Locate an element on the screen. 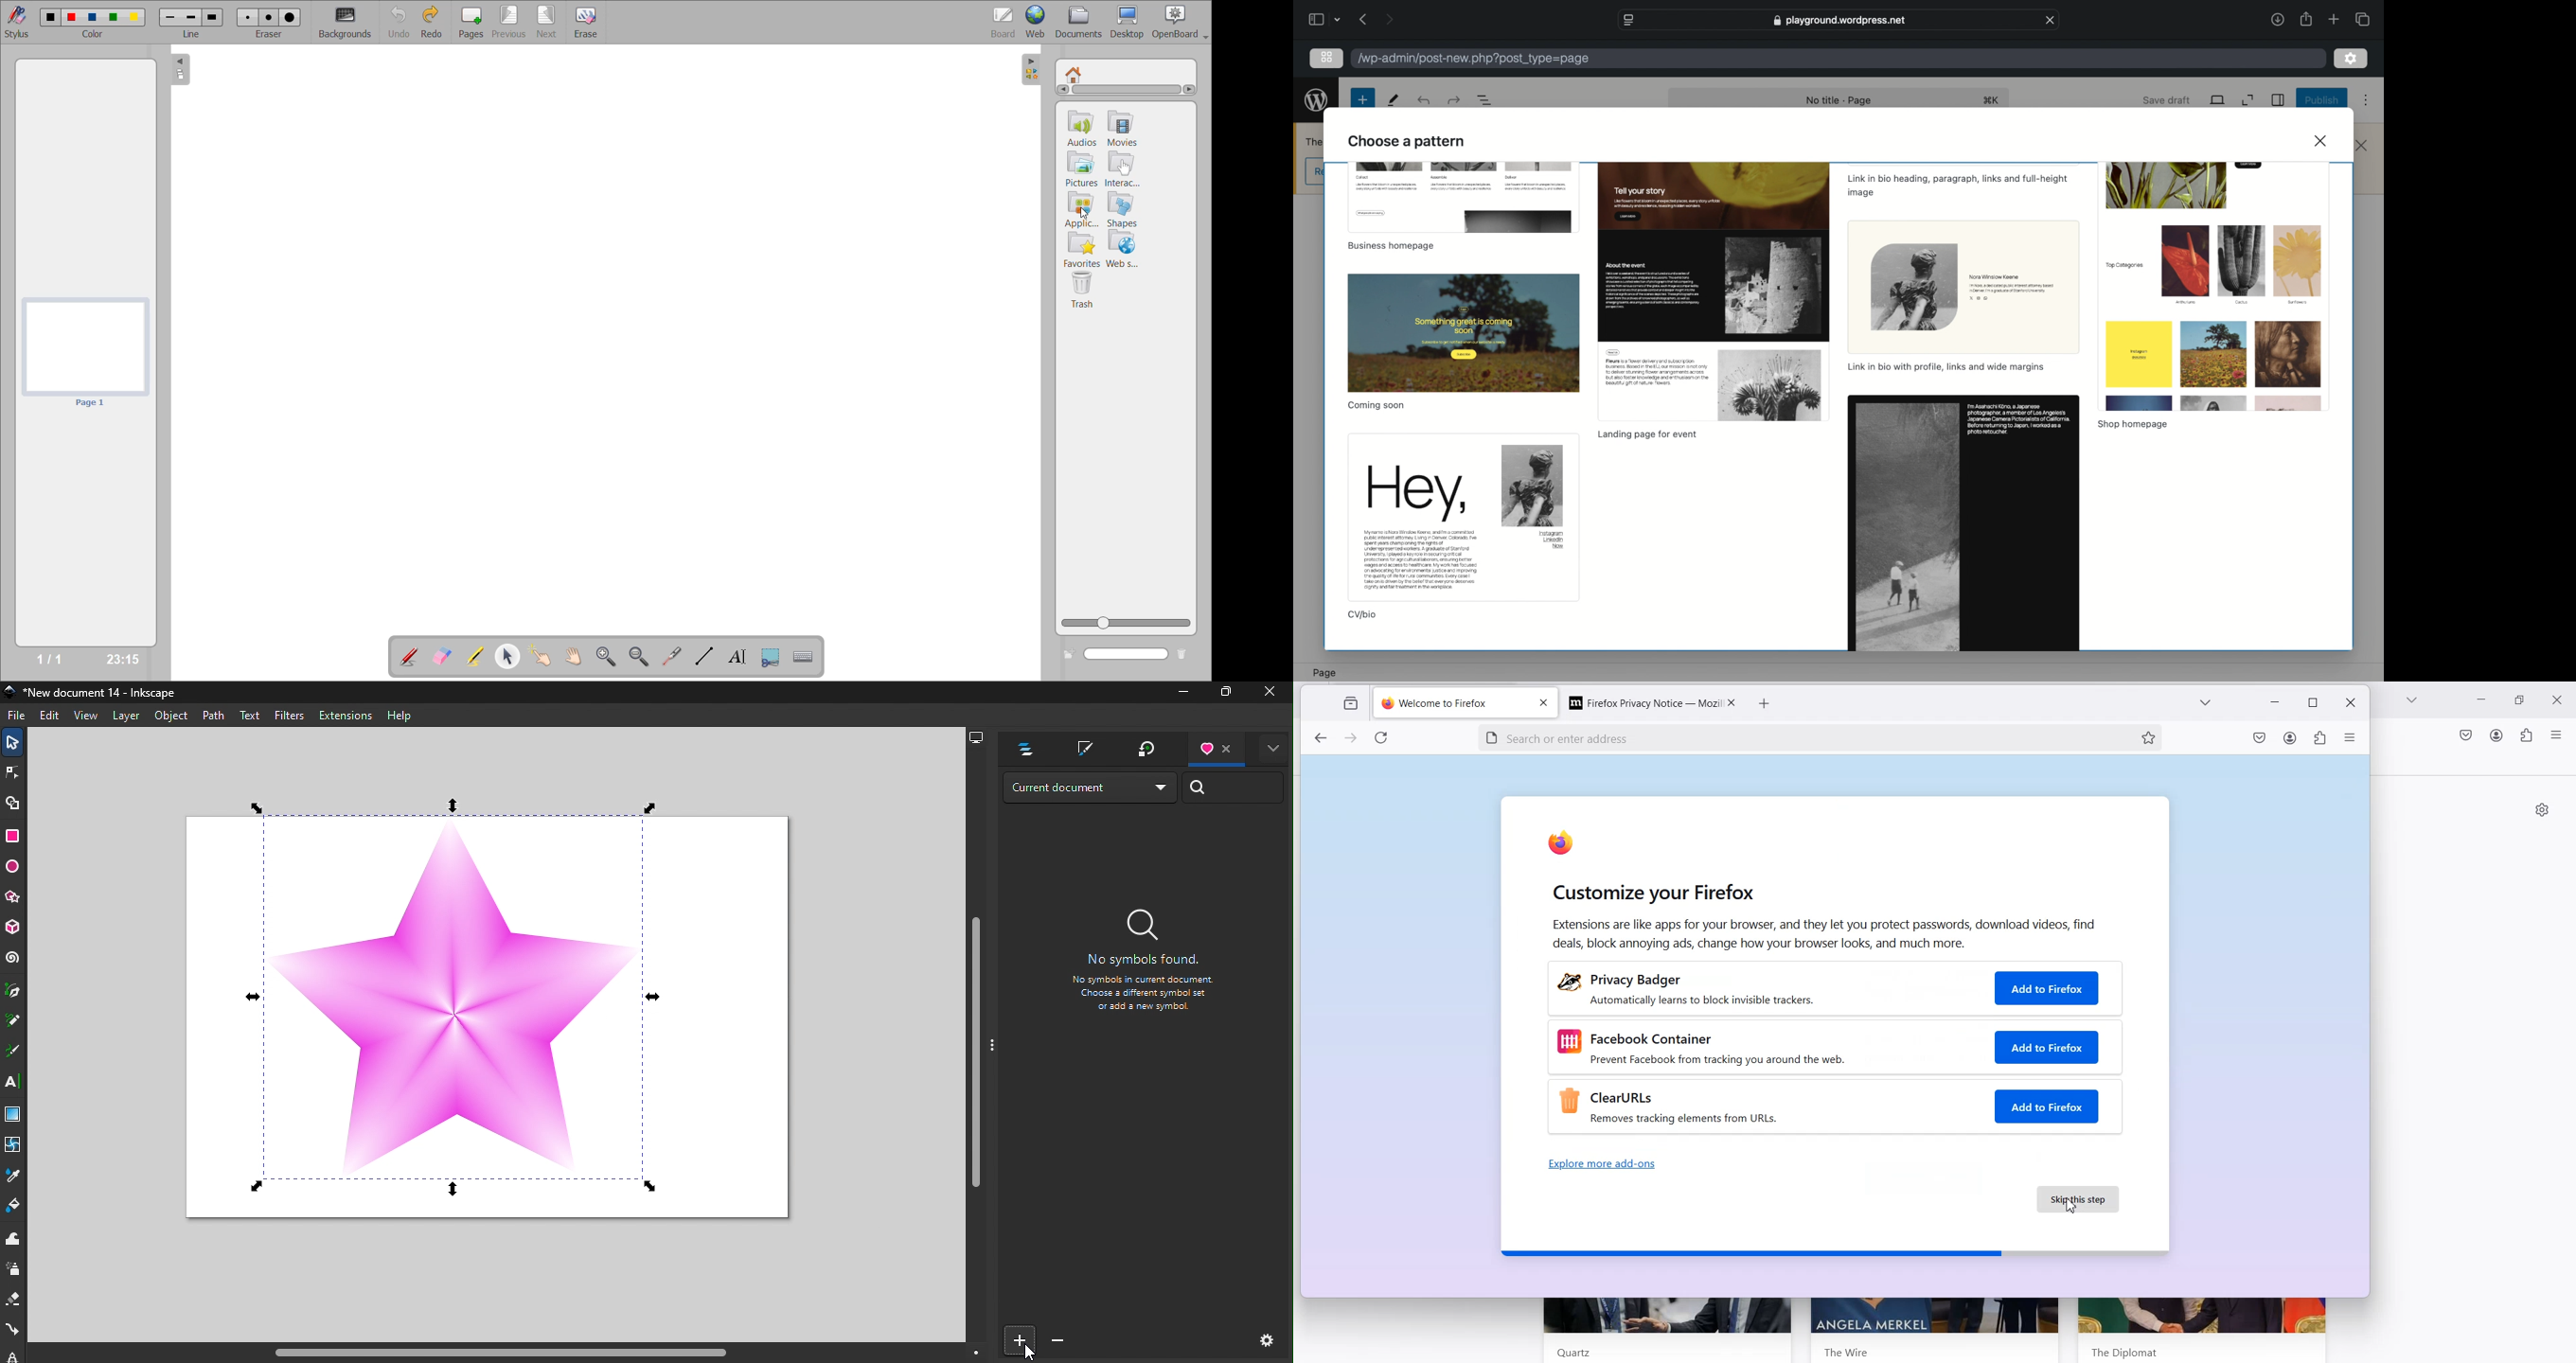 The height and width of the screenshot is (1372, 2576). no title - page is located at coordinates (1839, 101).